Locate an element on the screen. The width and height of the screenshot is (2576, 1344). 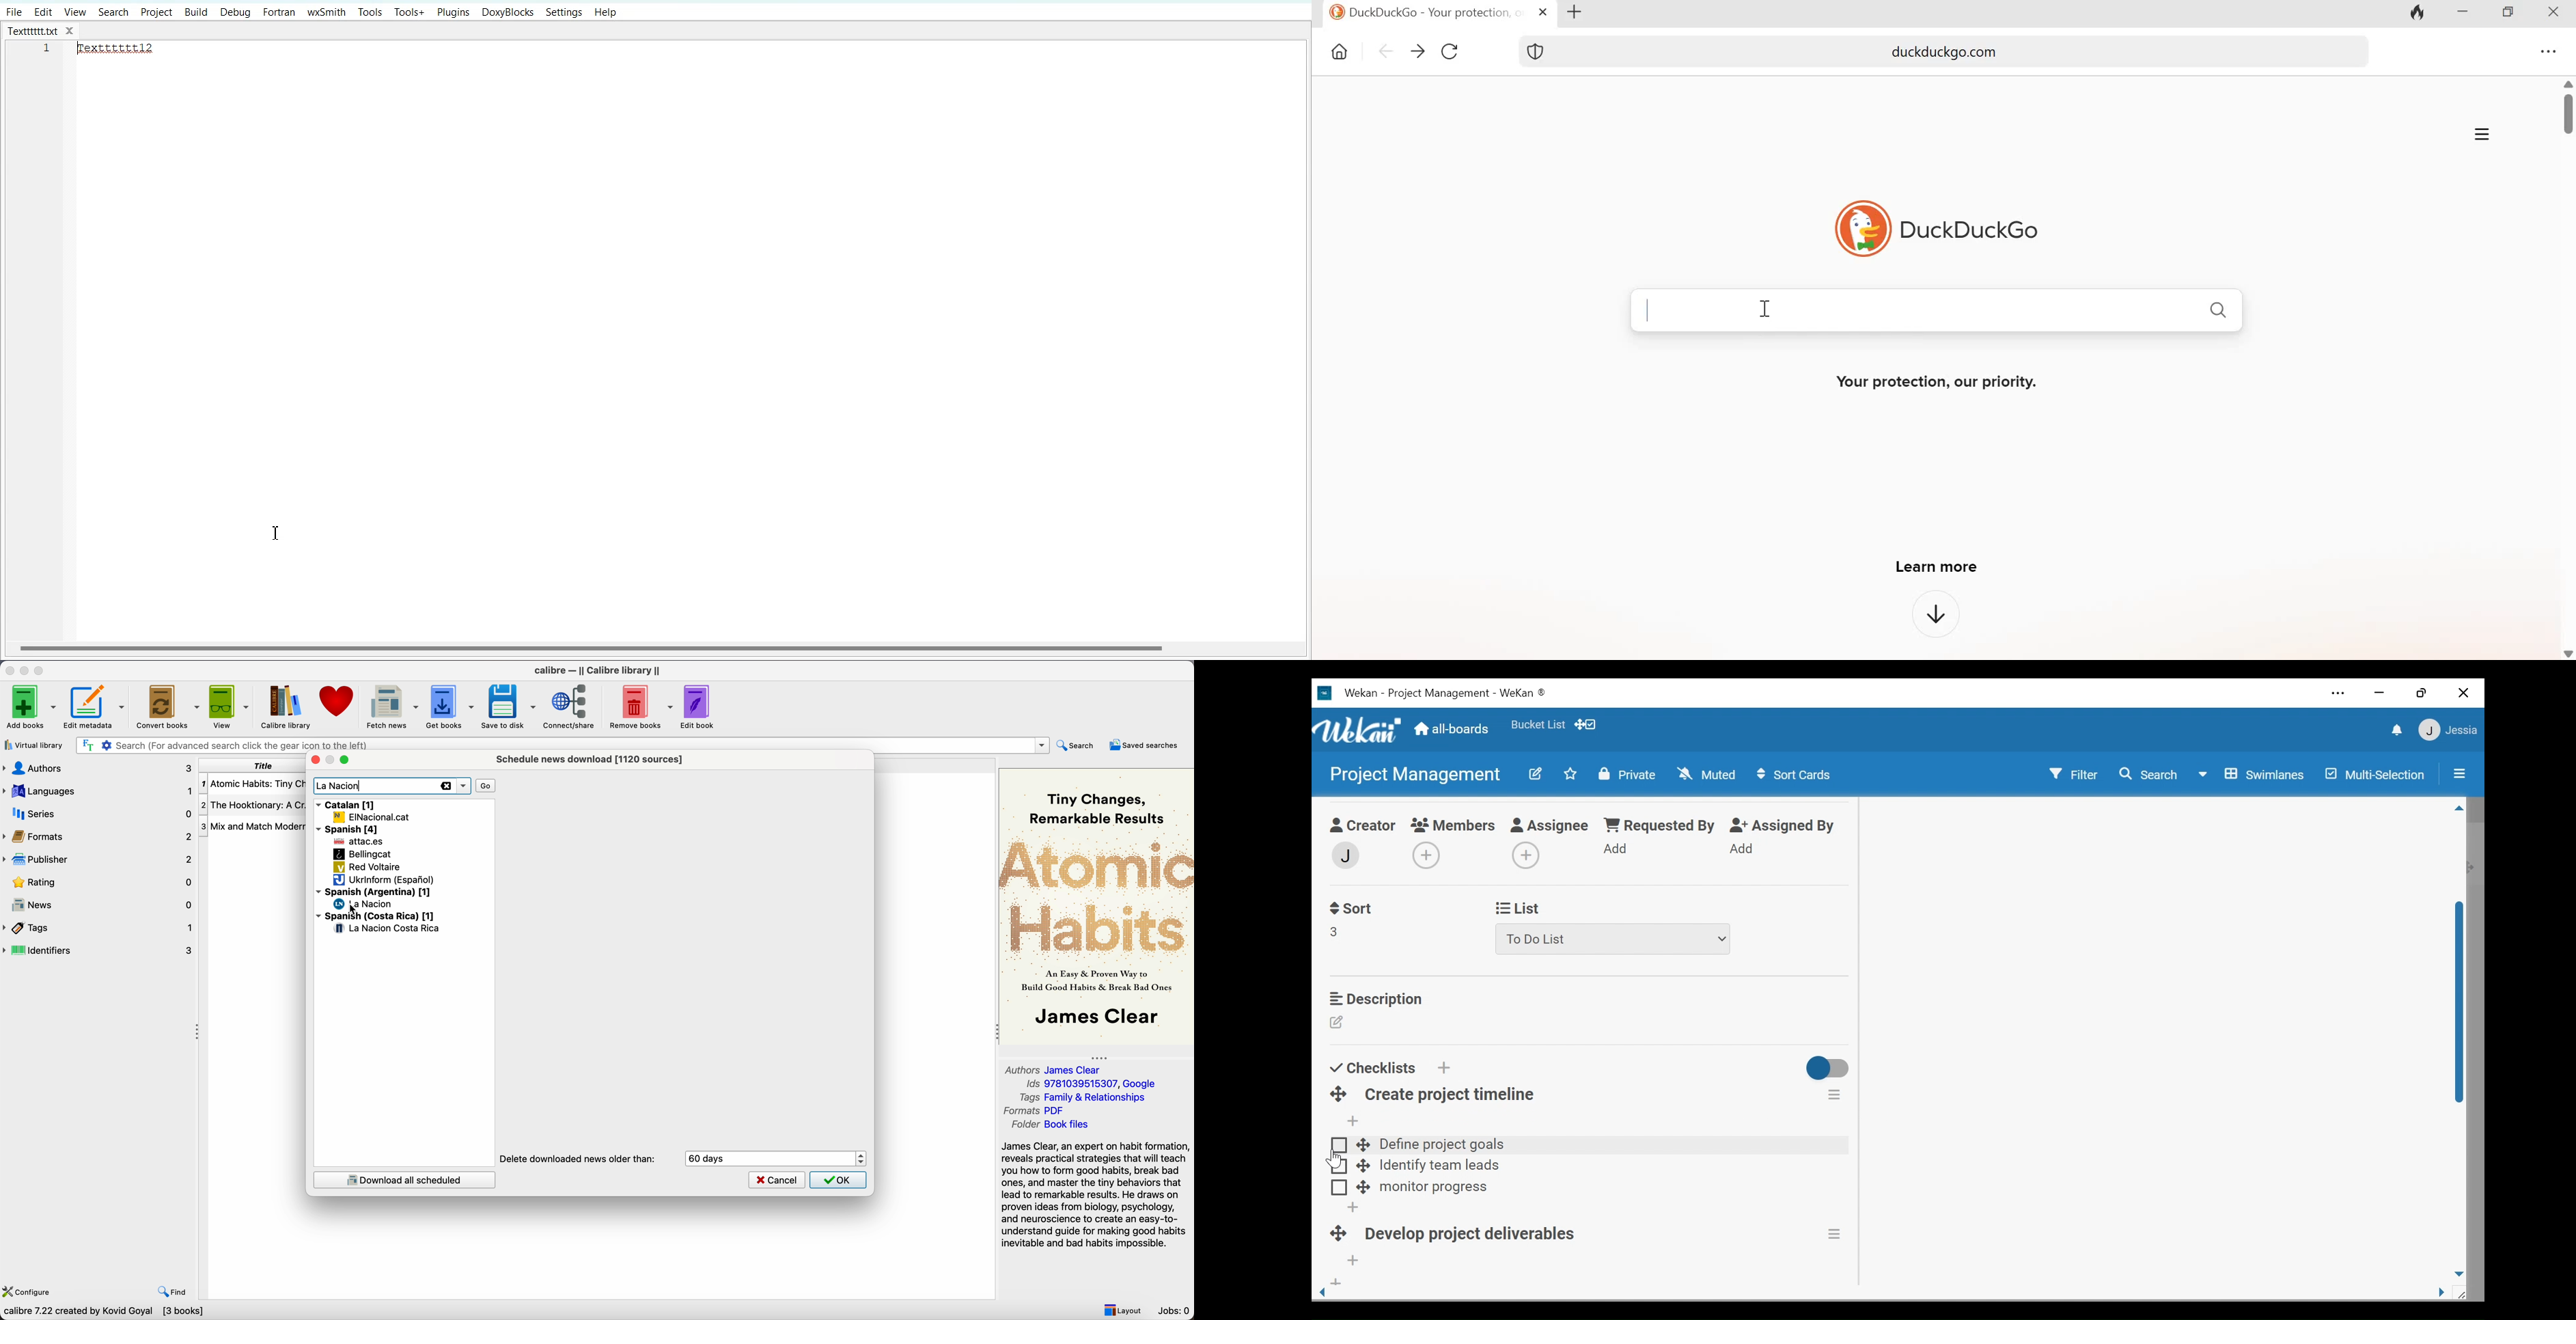
Multi-Selection is located at coordinates (2373, 774).